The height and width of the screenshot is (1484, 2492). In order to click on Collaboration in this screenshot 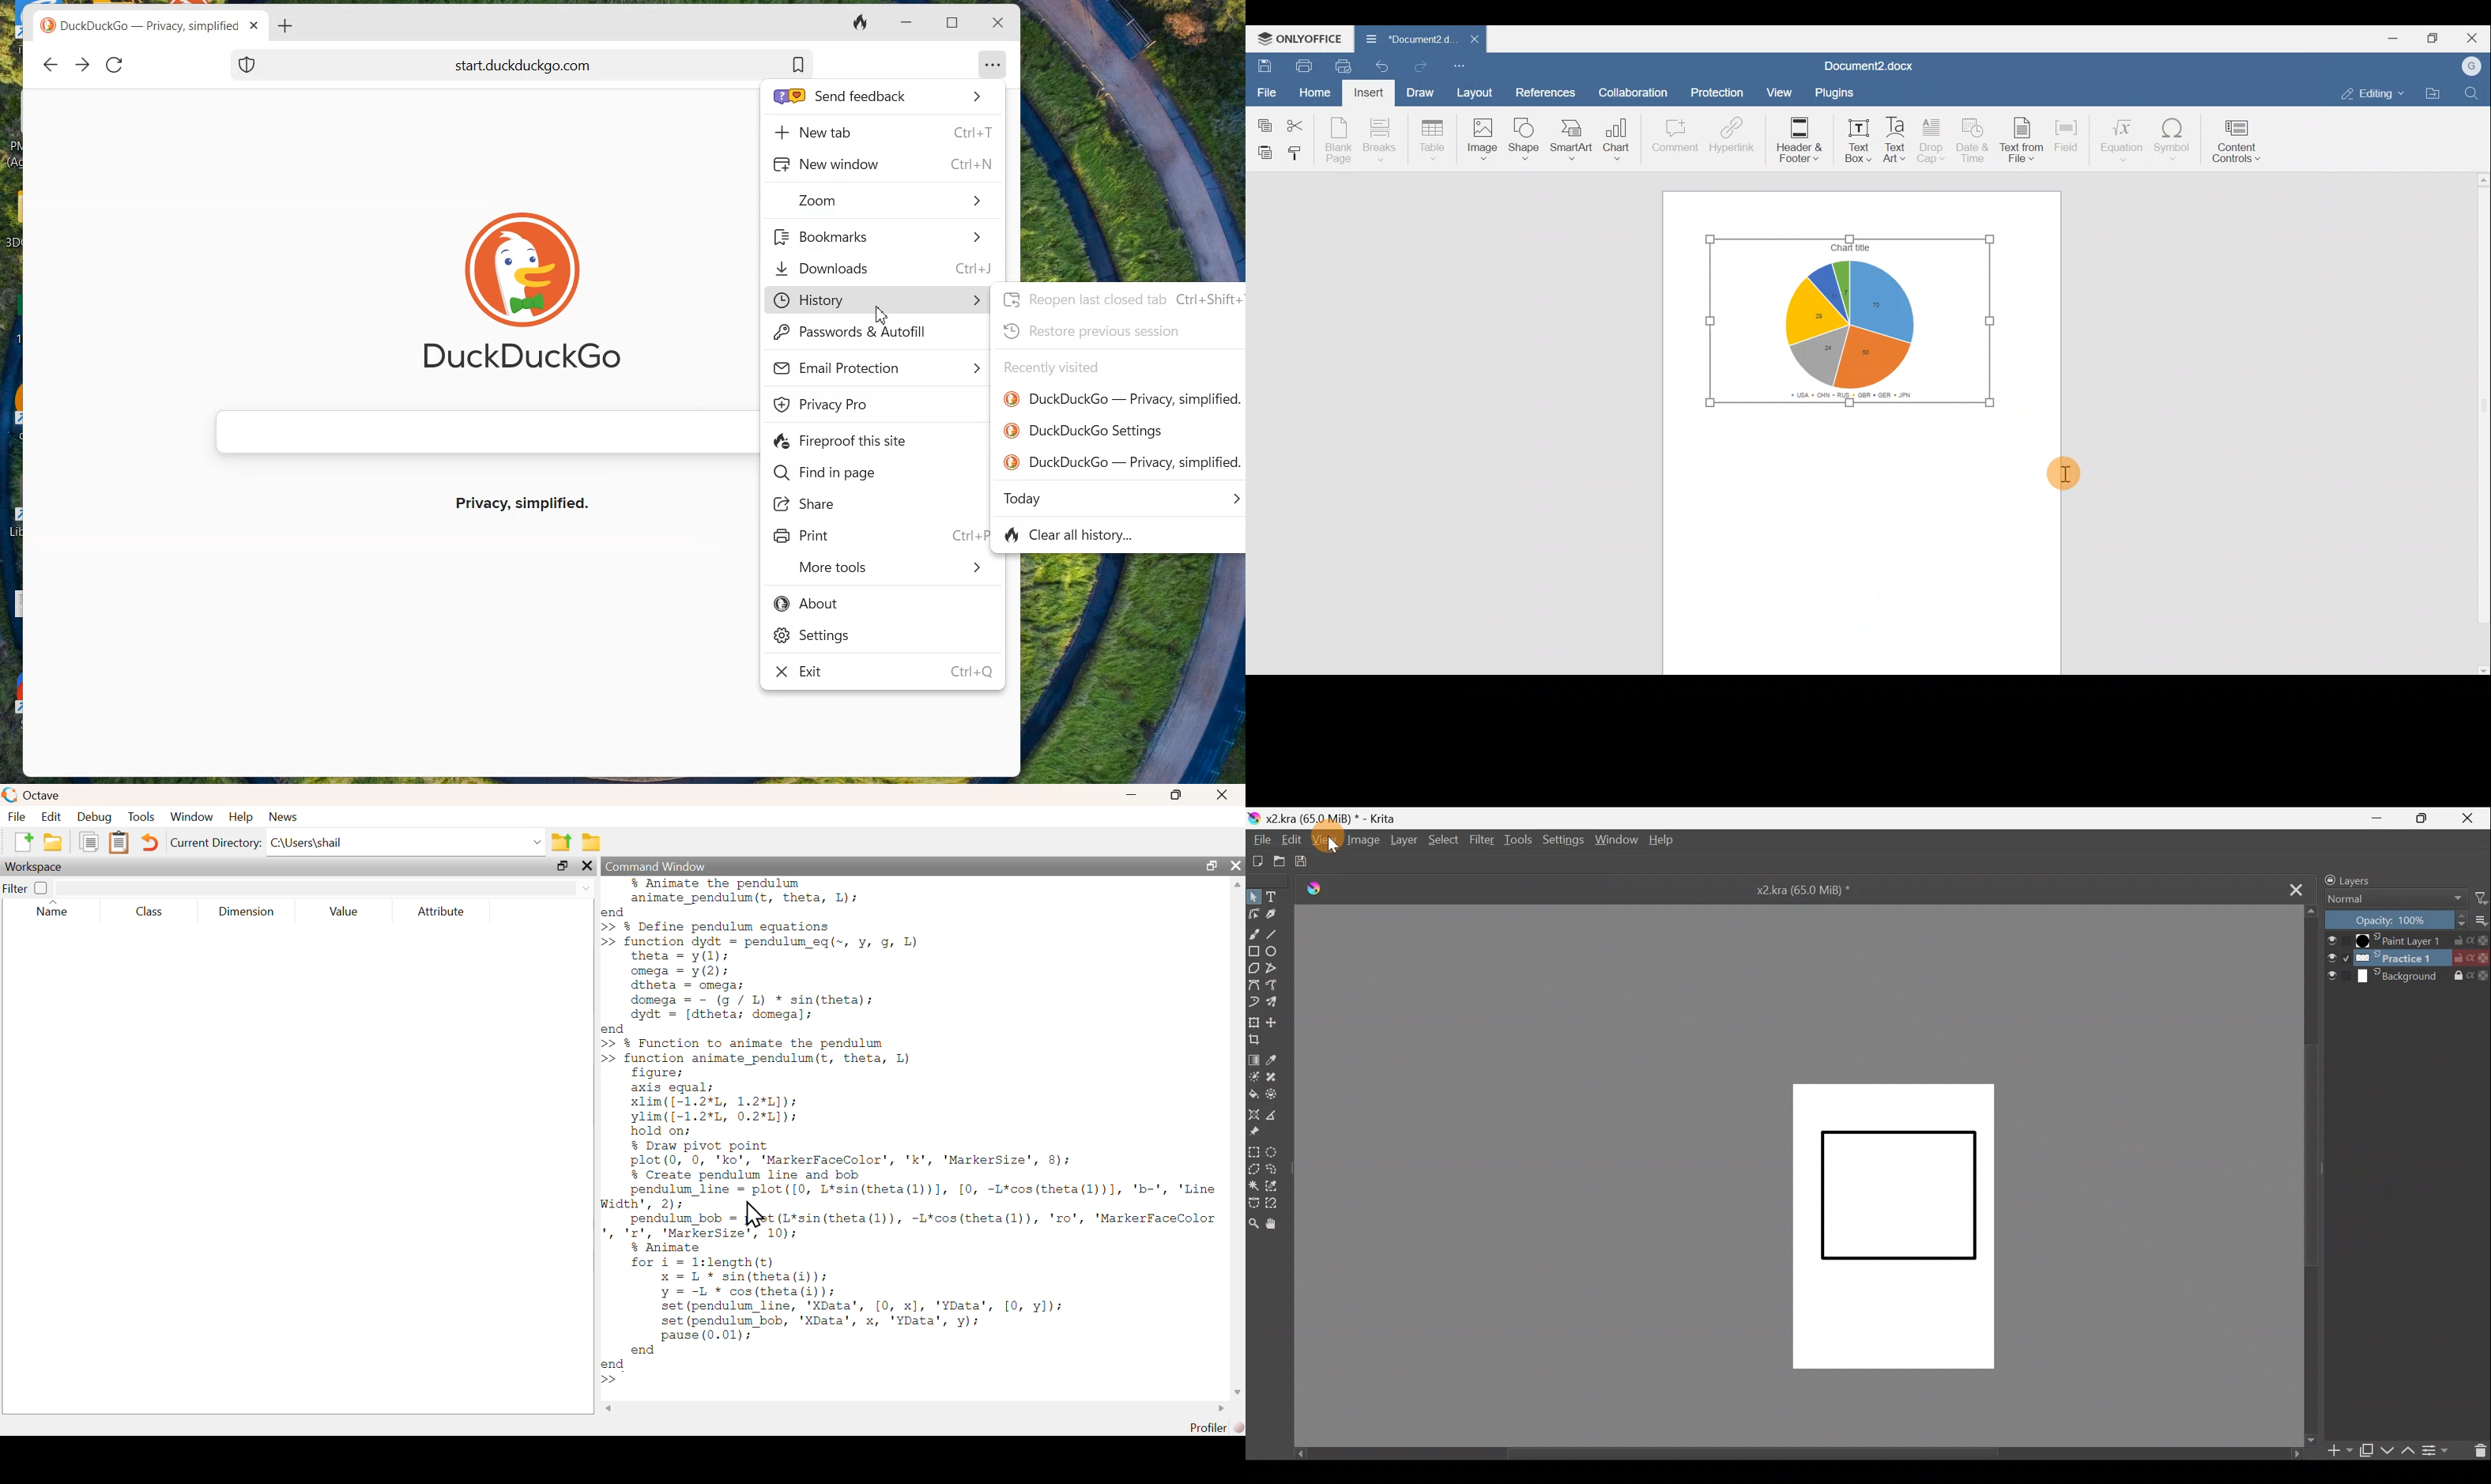, I will do `click(1631, 91)`.